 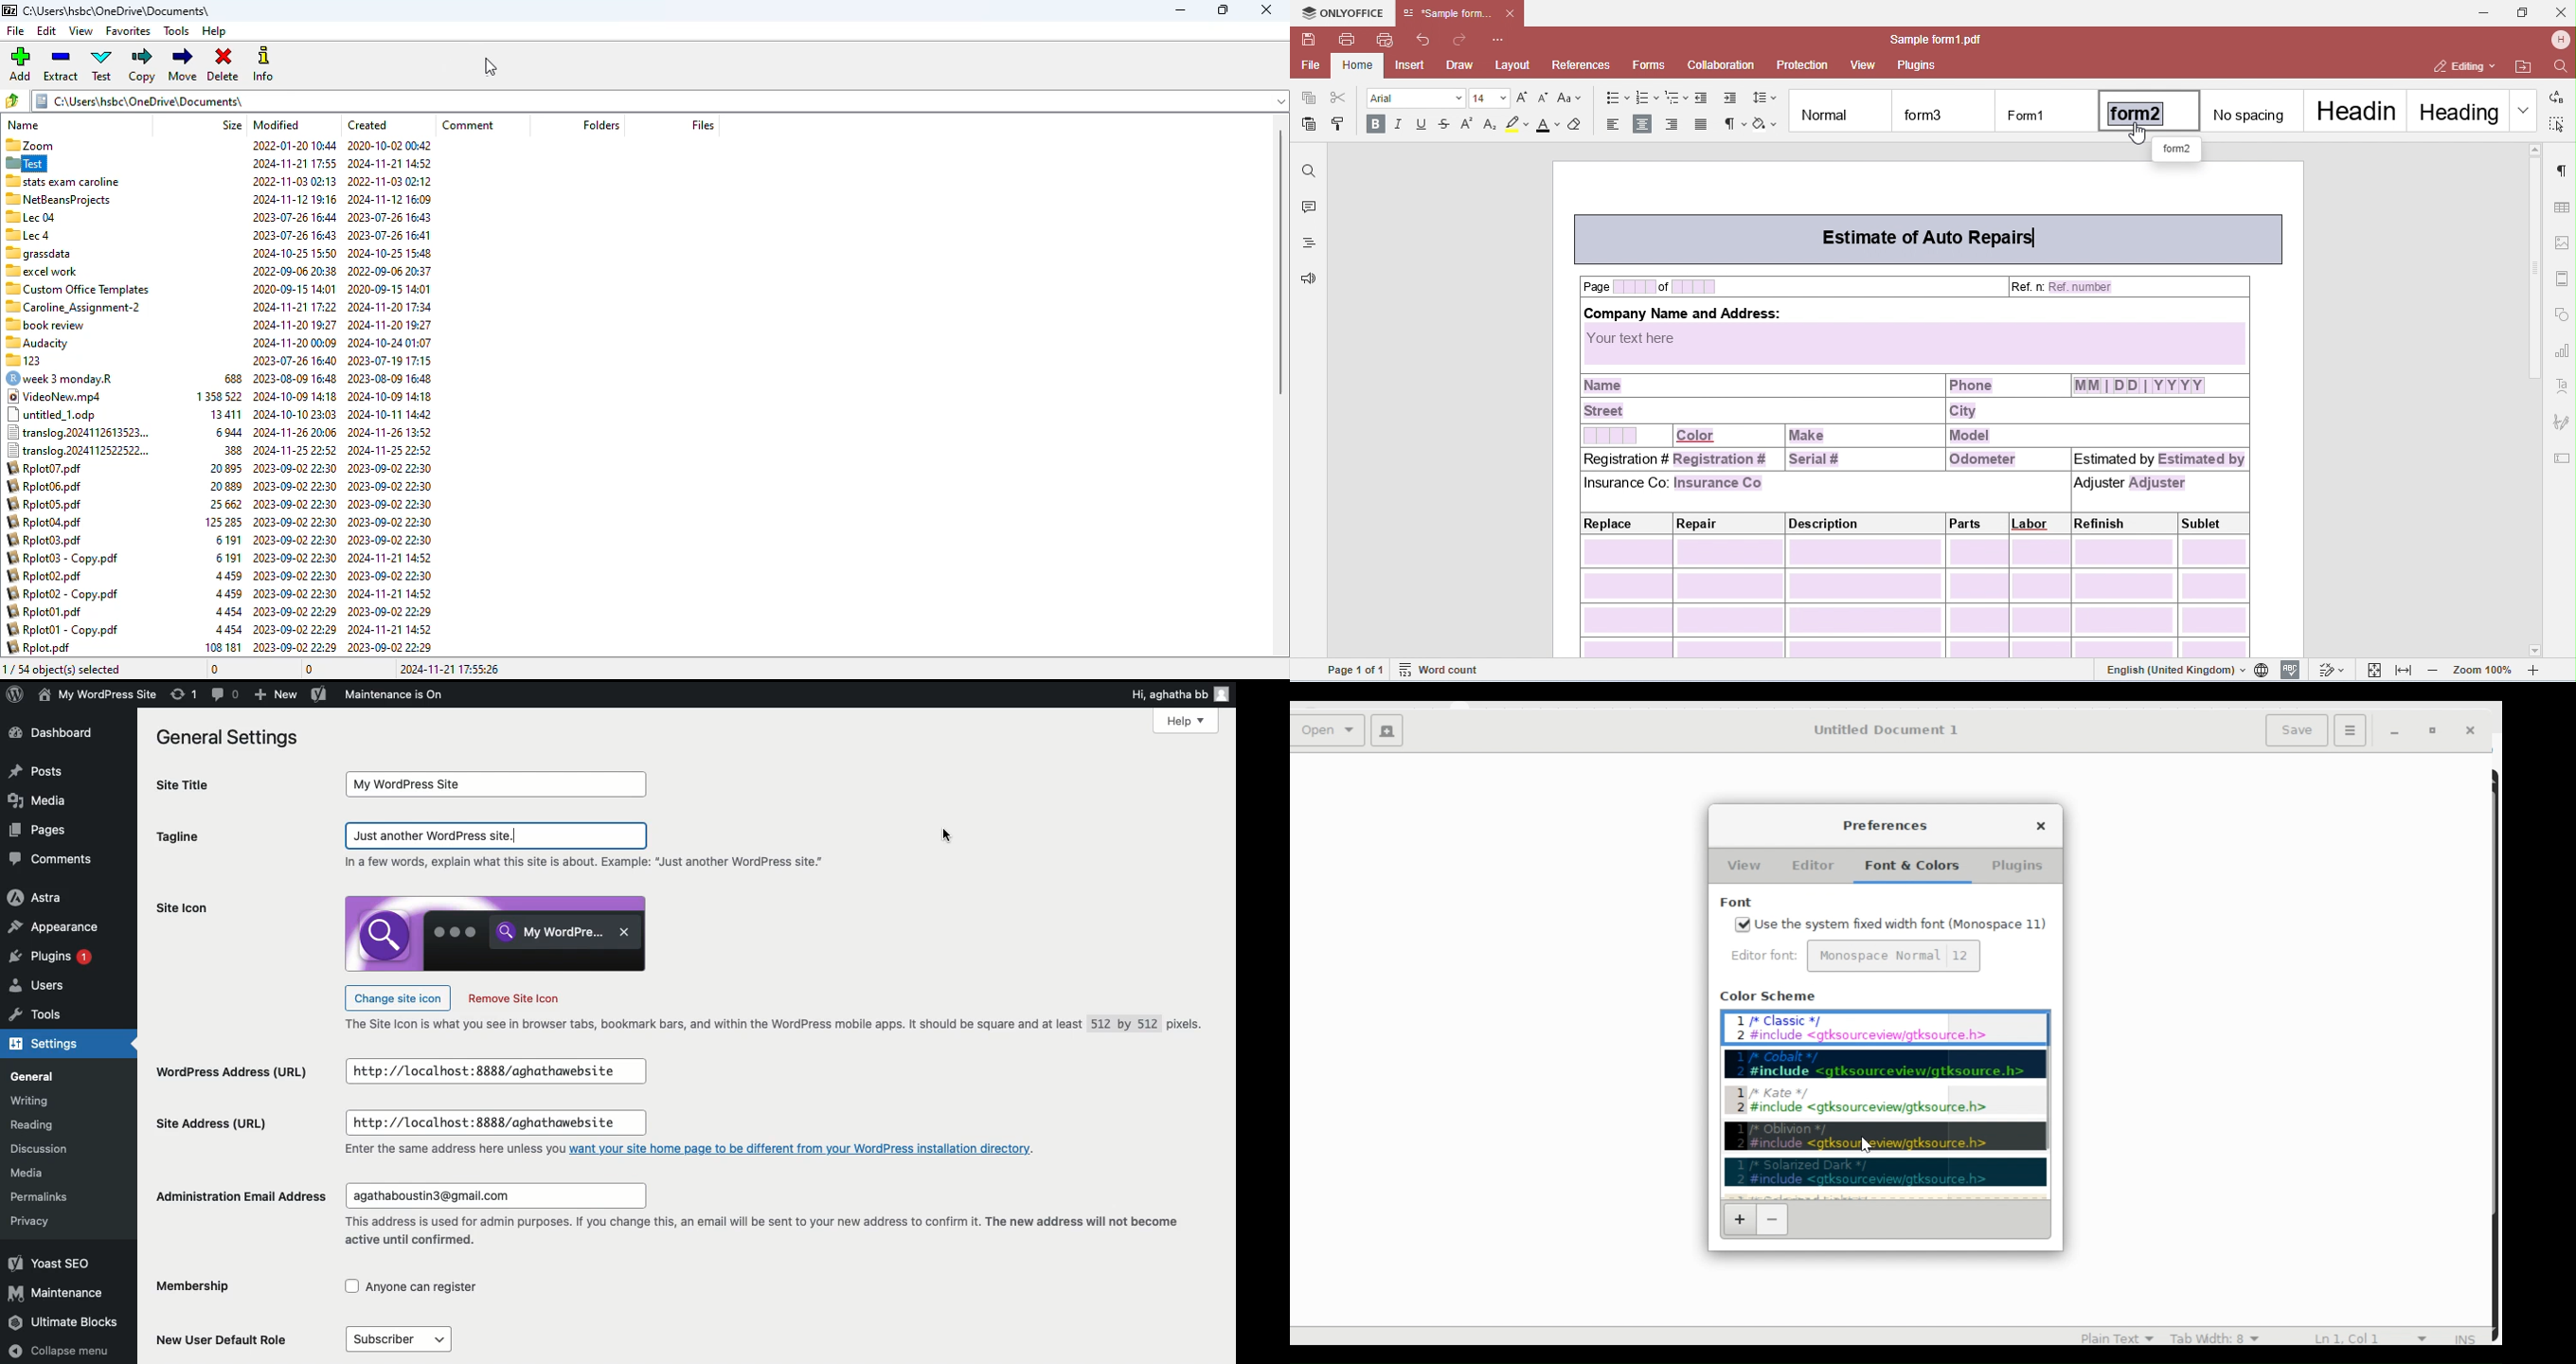 What do you see at coordinates (78, 289) in the screenshot?
I see `Custom Office Templates` at bounding box center [78, 289].